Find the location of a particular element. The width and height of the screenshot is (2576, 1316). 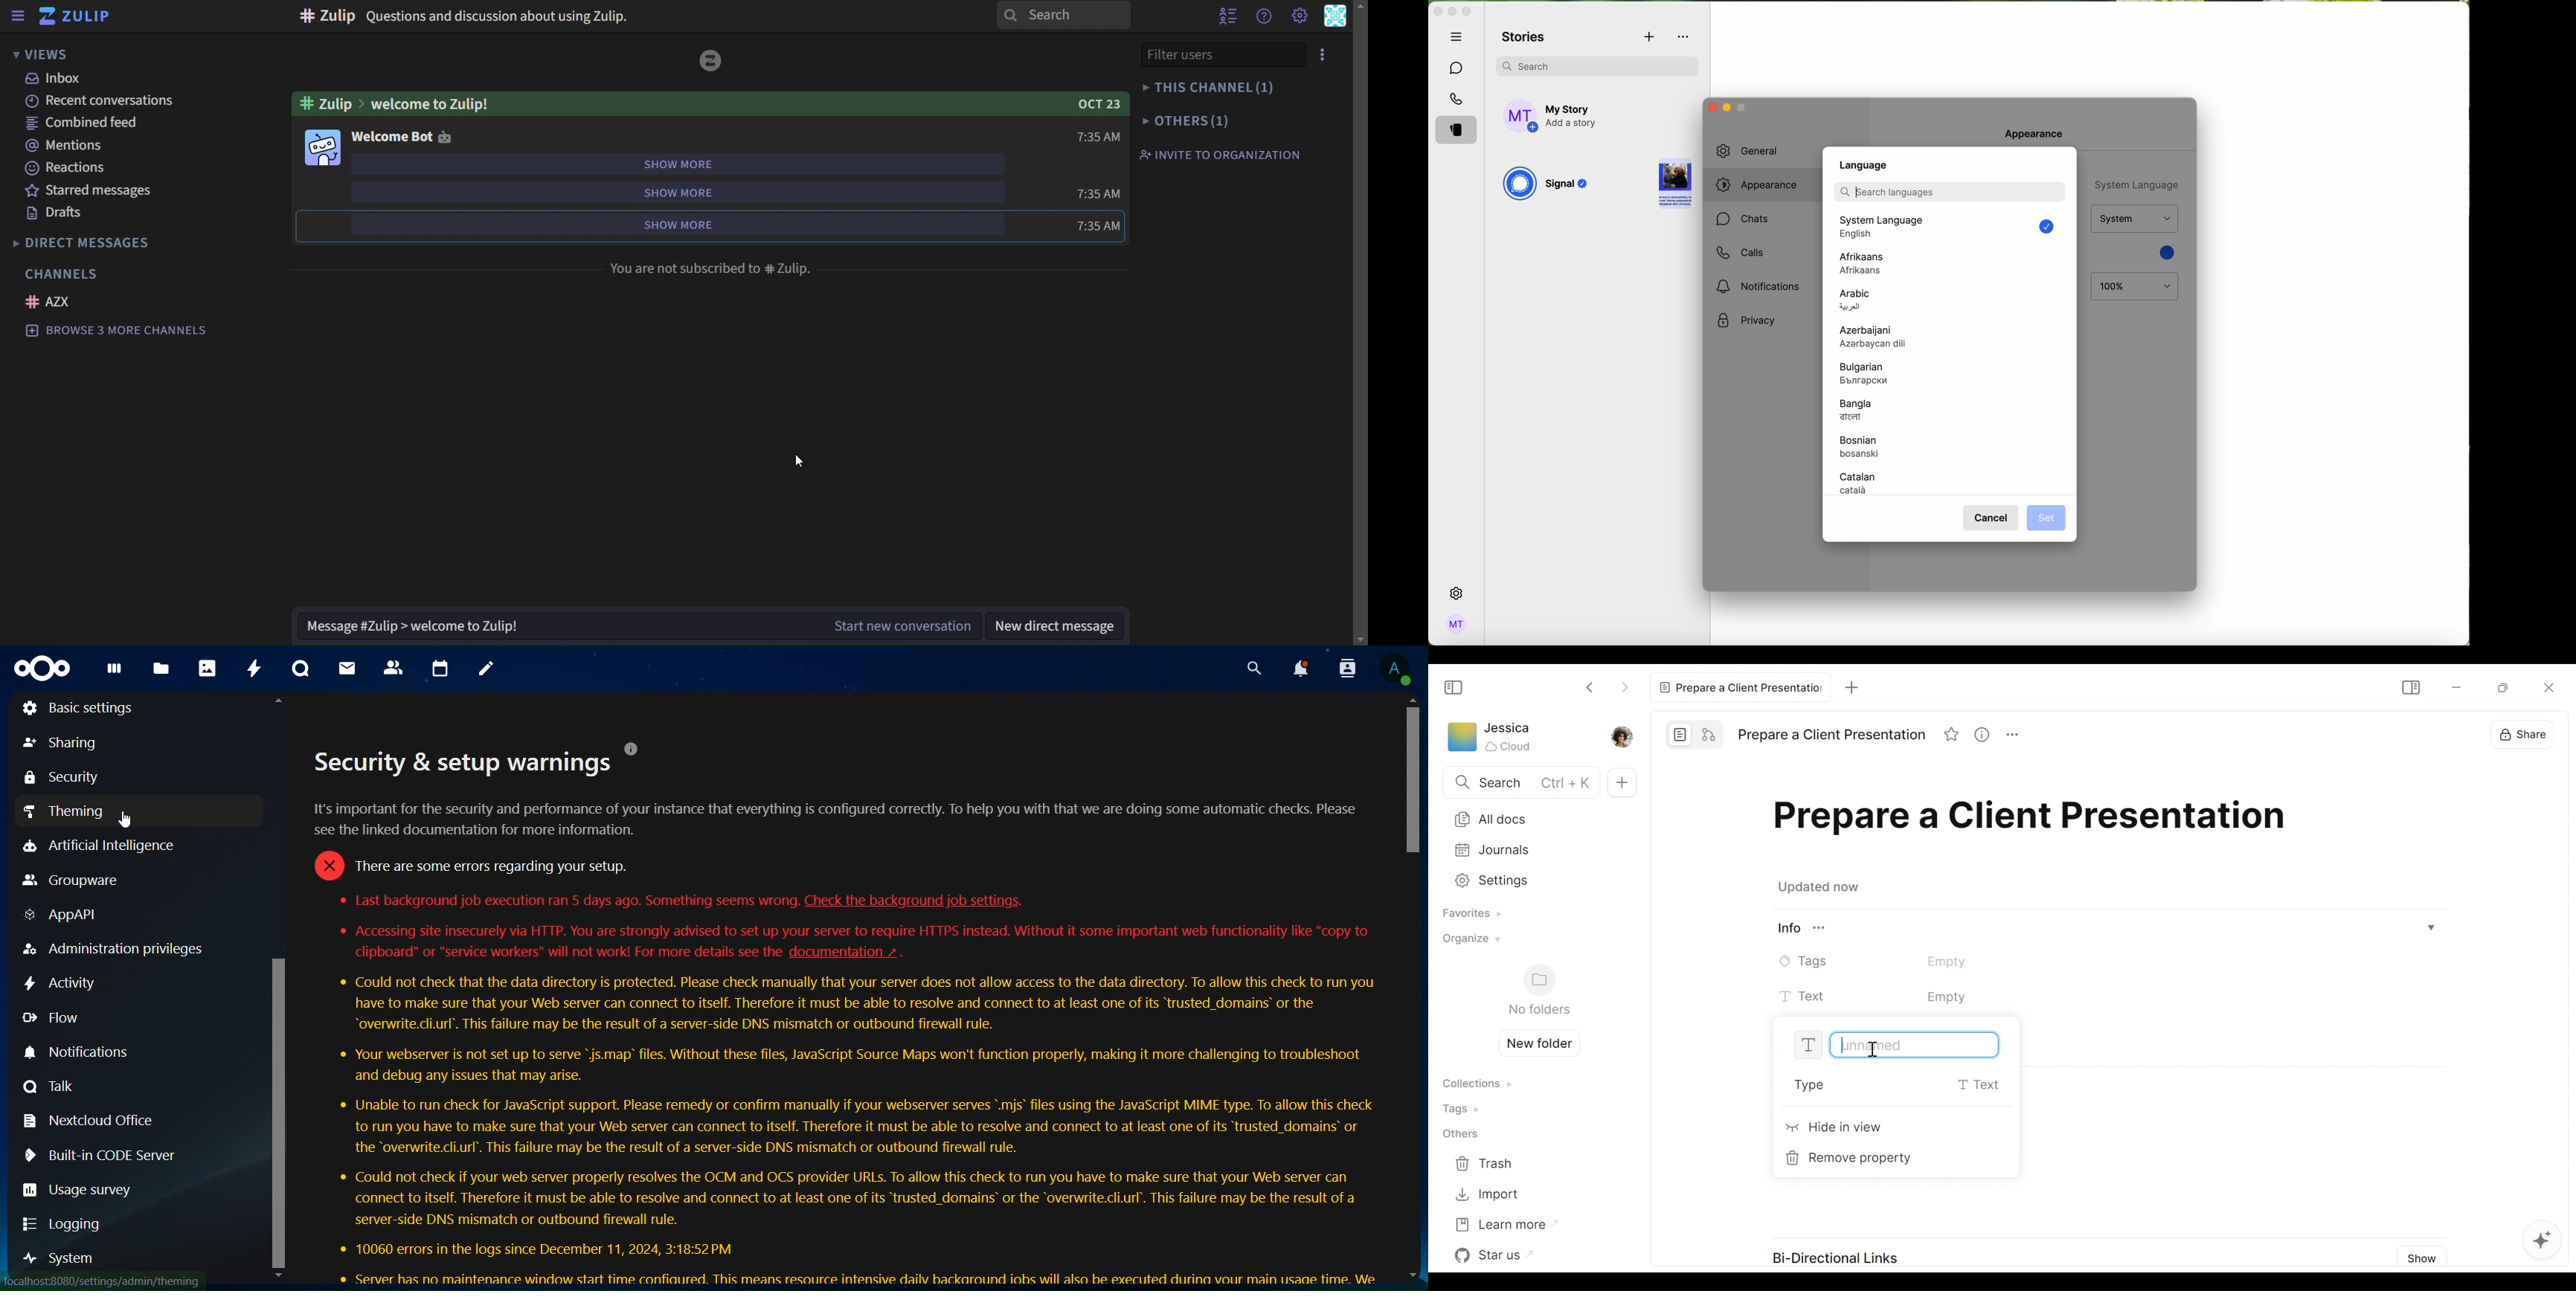

scroll bar is located at coordinates (277, 1115).